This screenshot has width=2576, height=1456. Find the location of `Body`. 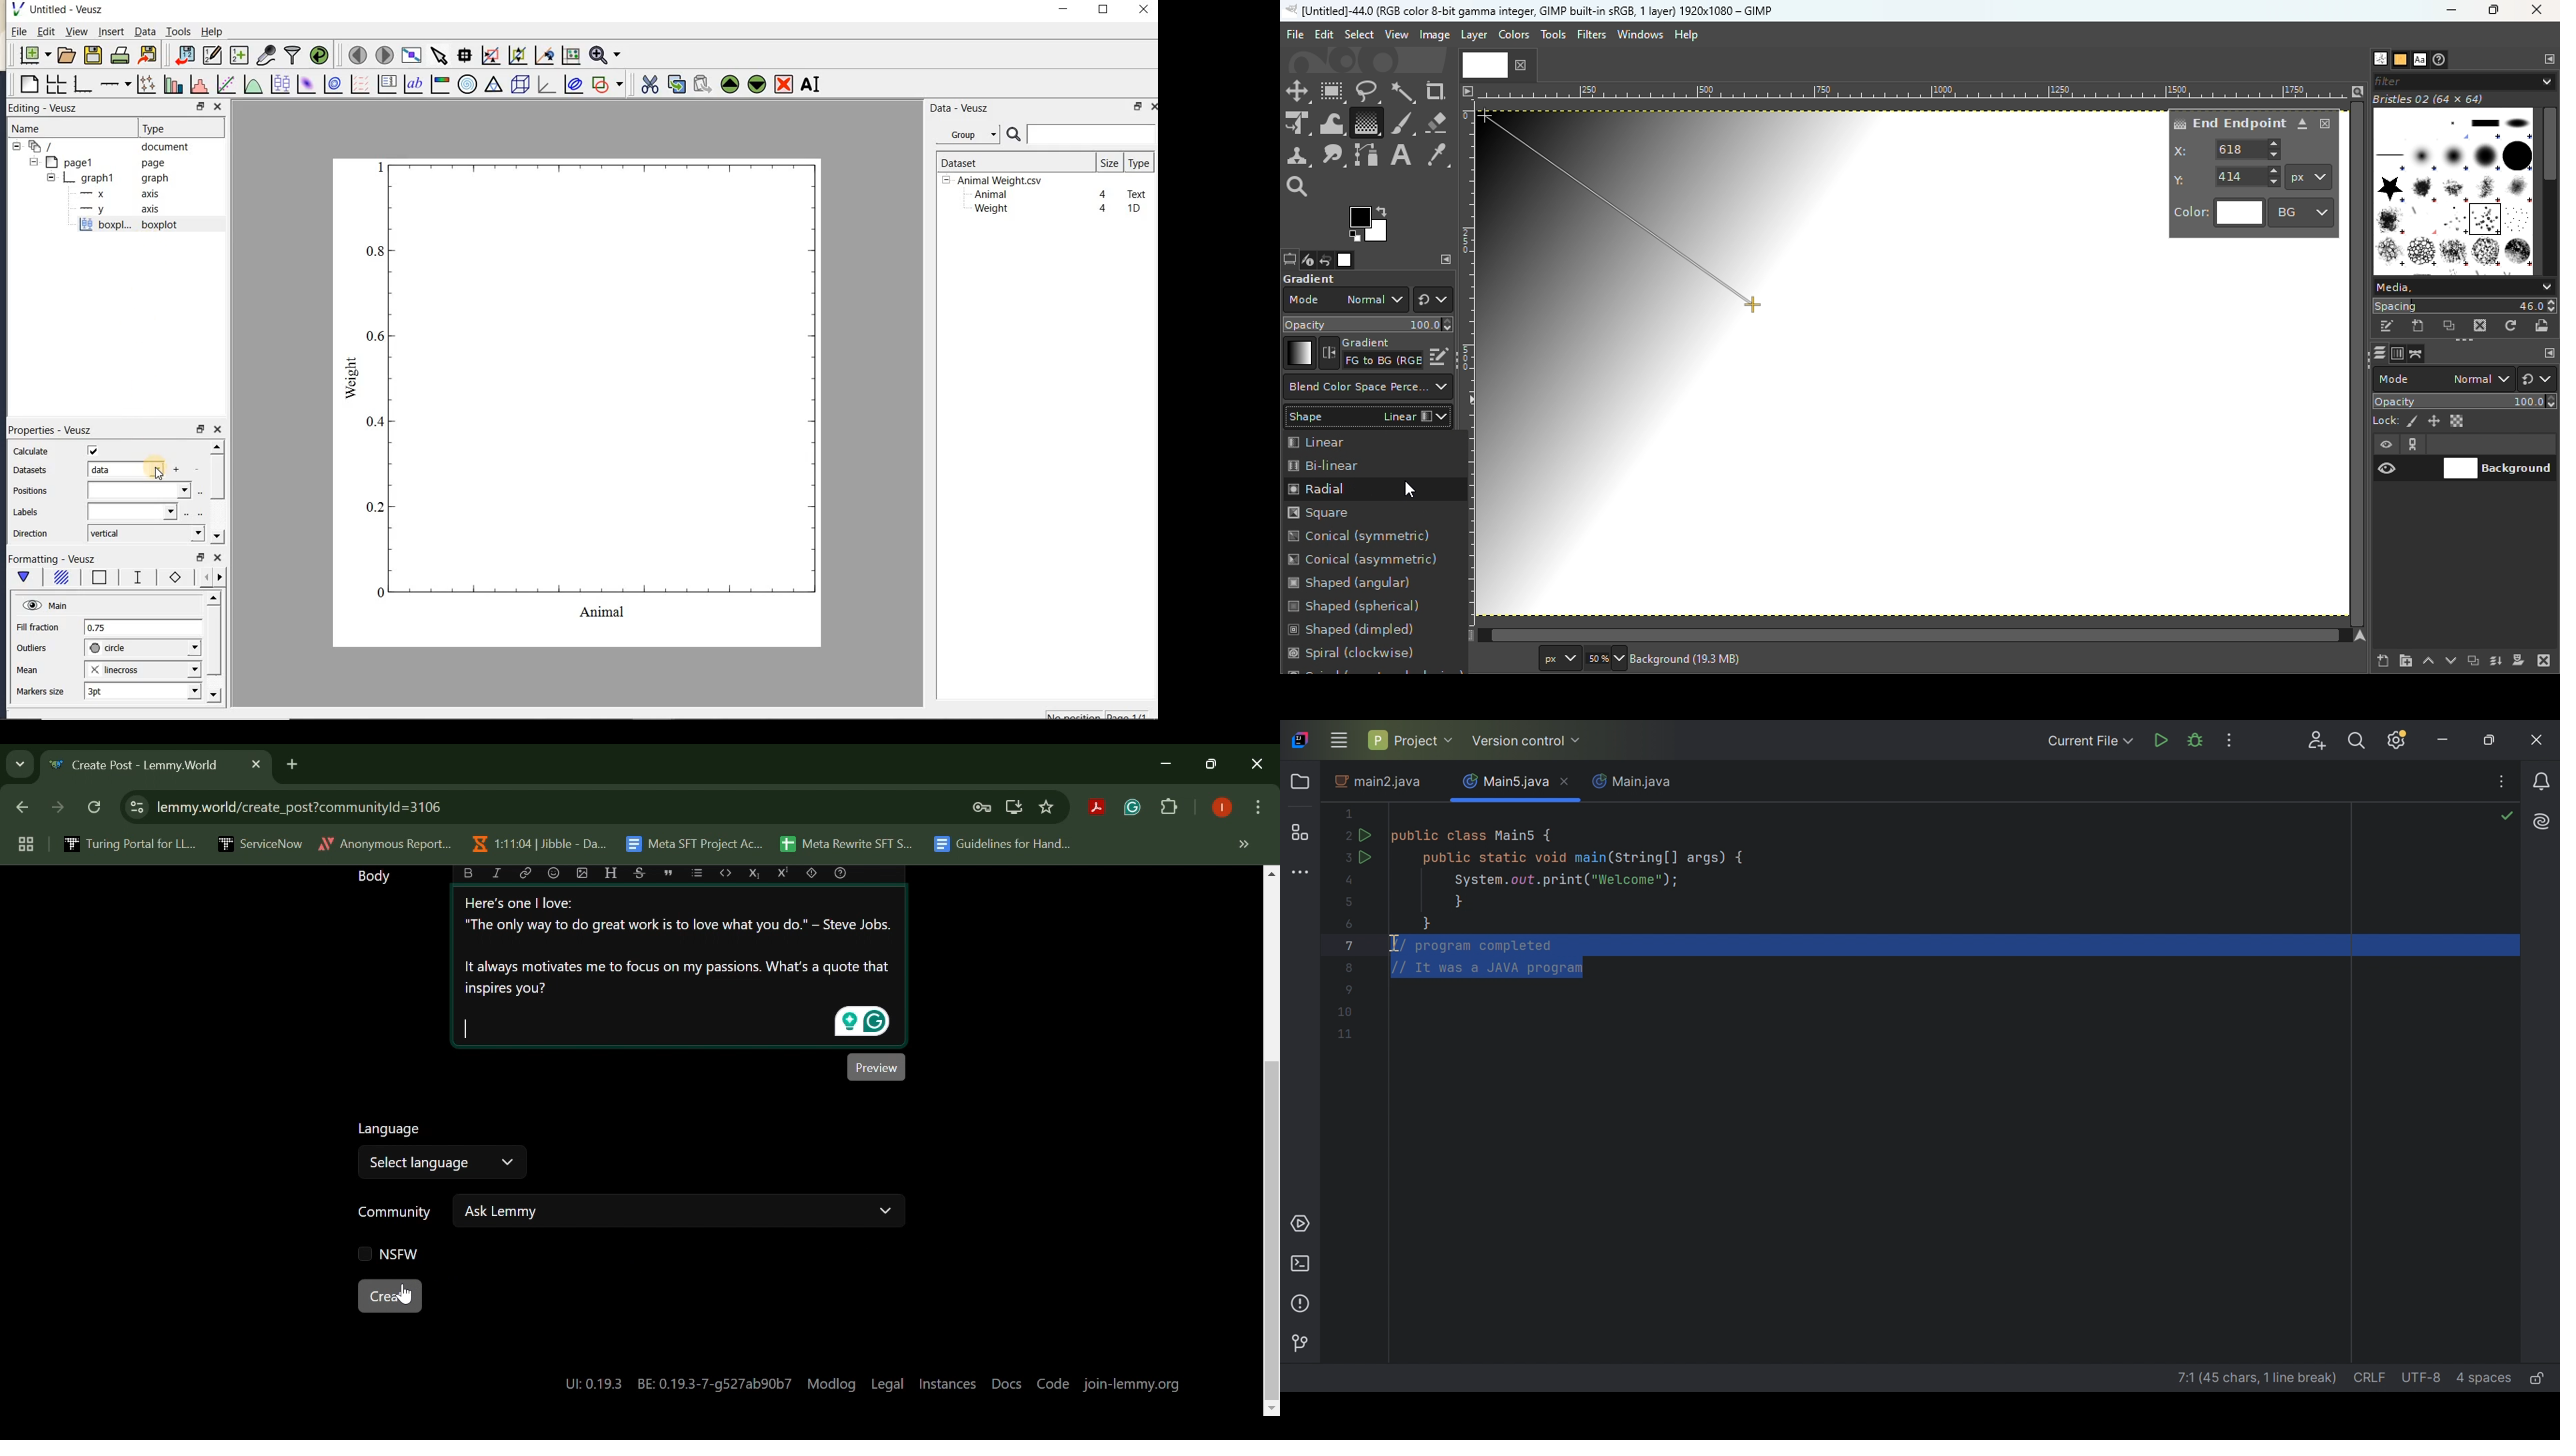

Body is located at coordinates (370, 878).